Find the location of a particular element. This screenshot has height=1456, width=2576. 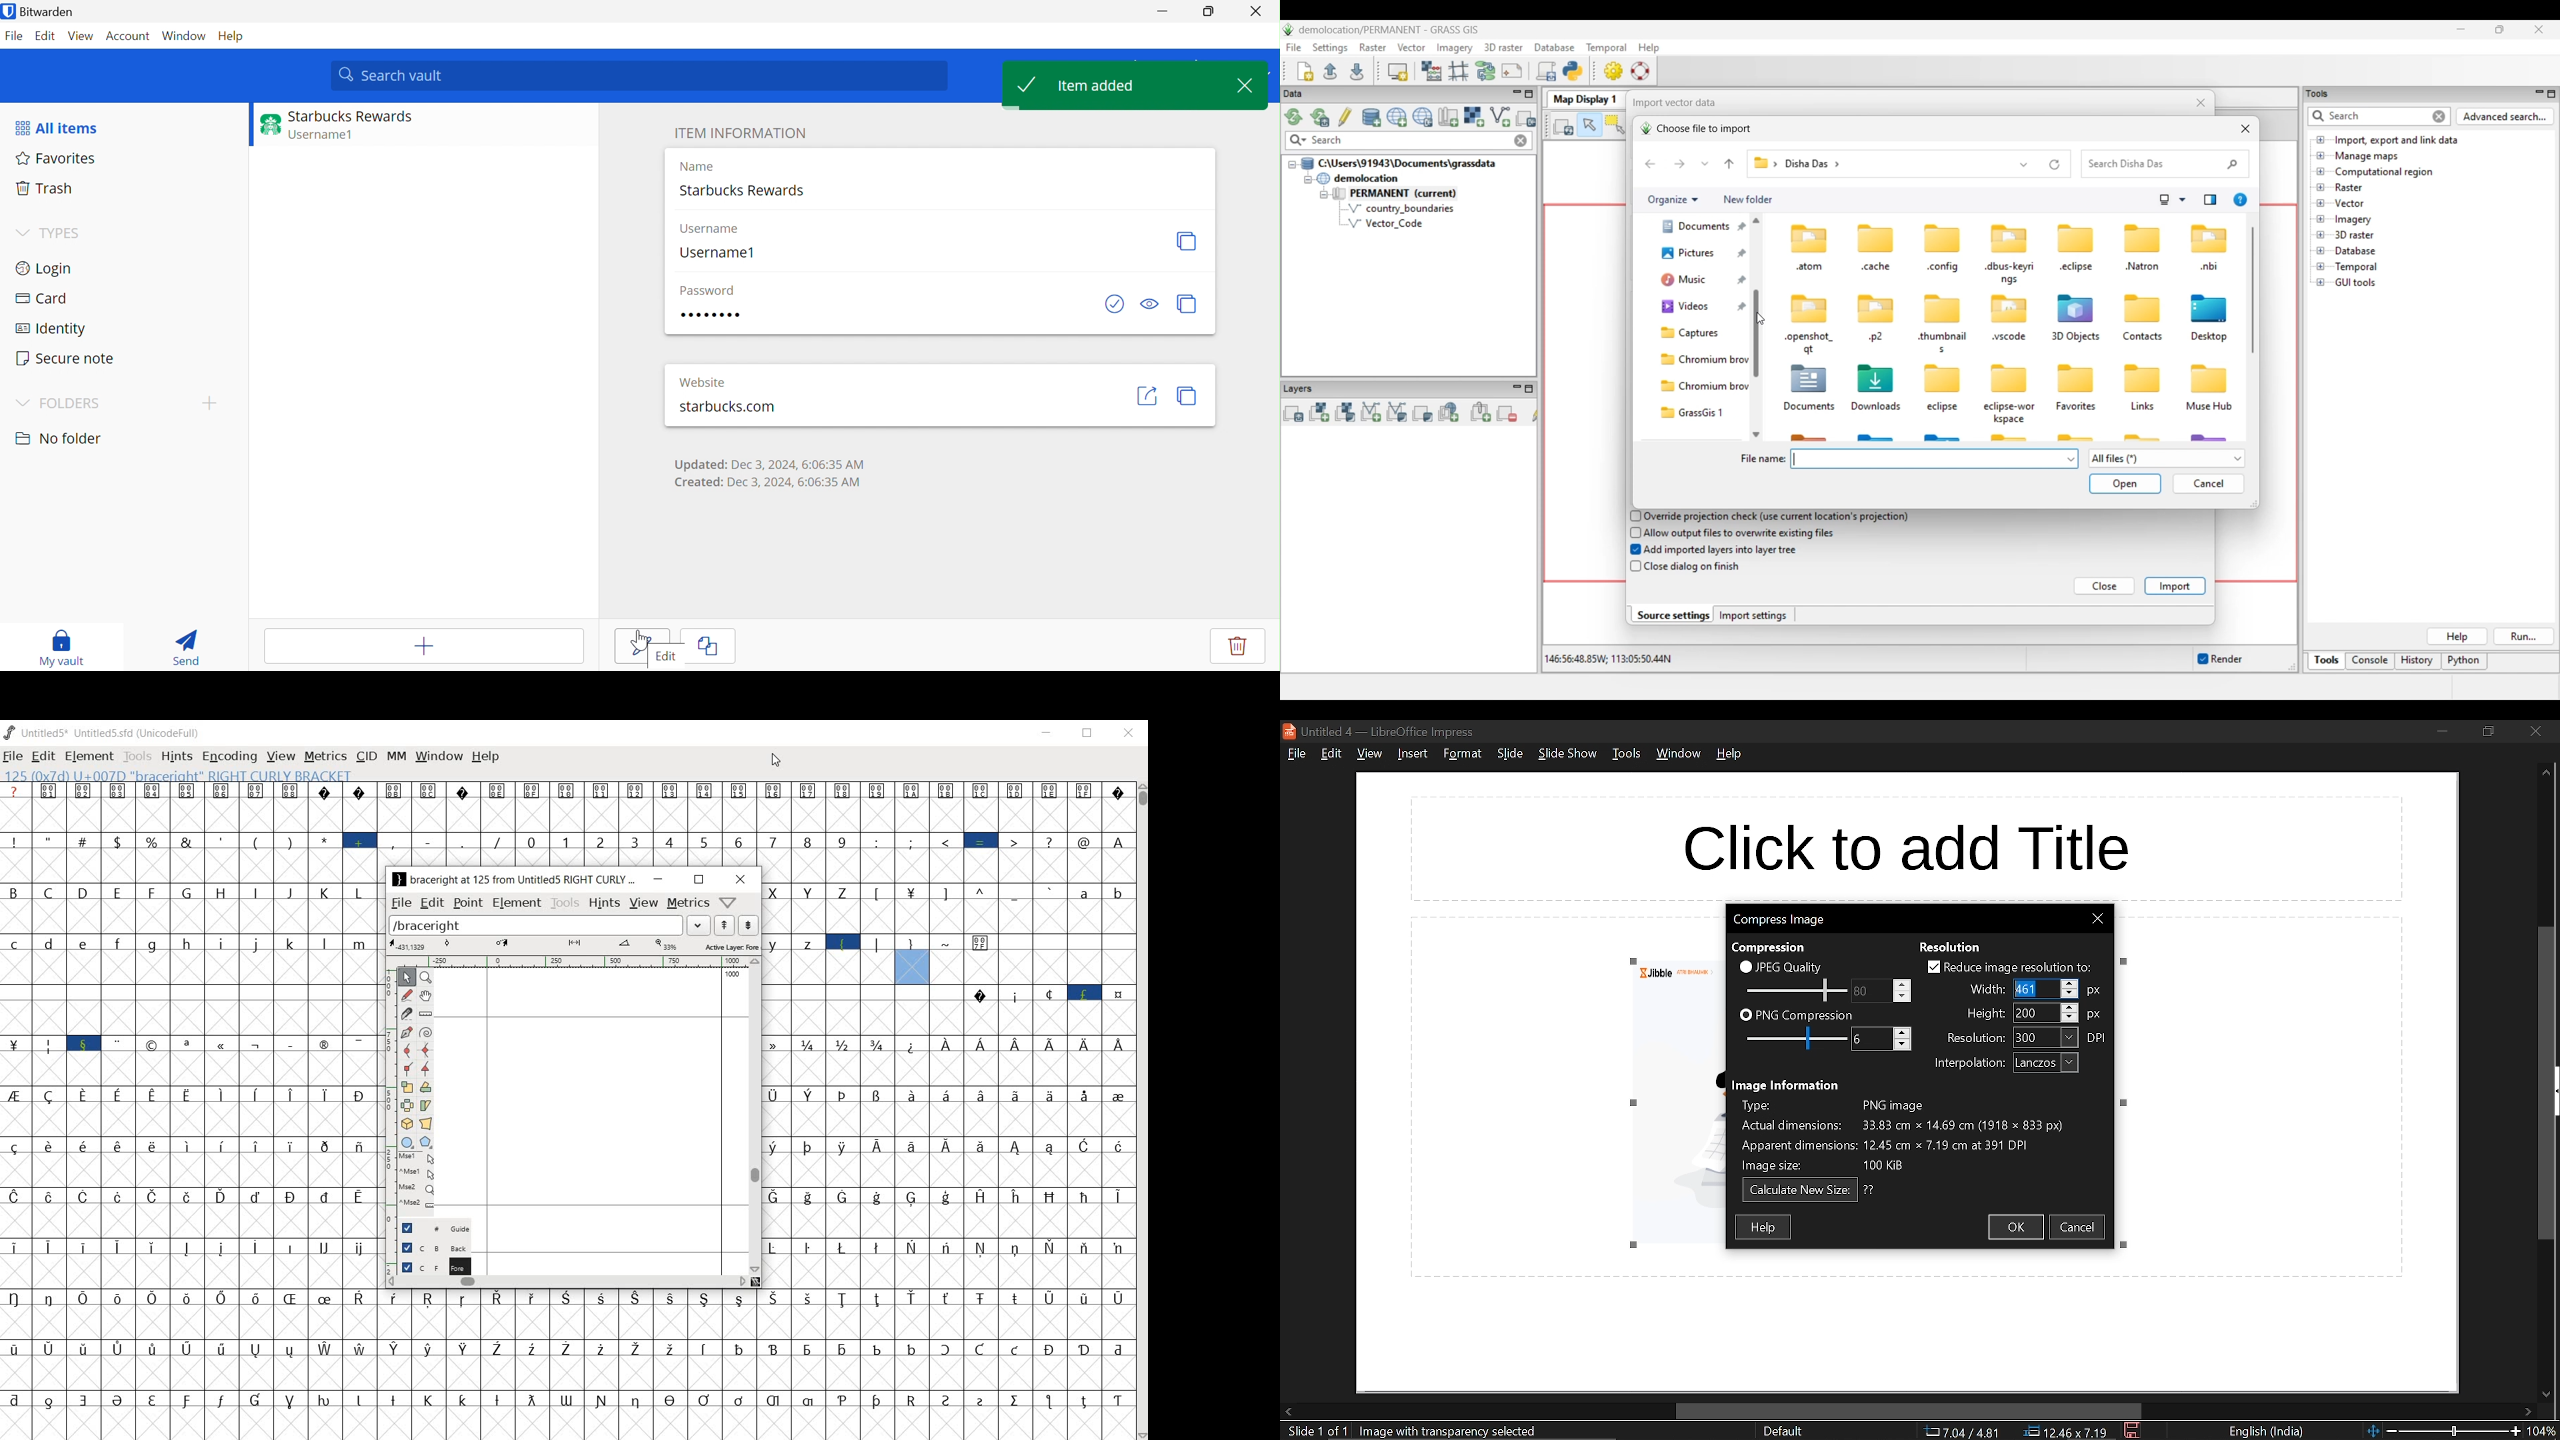

format is located at coordinates (1462, 754).